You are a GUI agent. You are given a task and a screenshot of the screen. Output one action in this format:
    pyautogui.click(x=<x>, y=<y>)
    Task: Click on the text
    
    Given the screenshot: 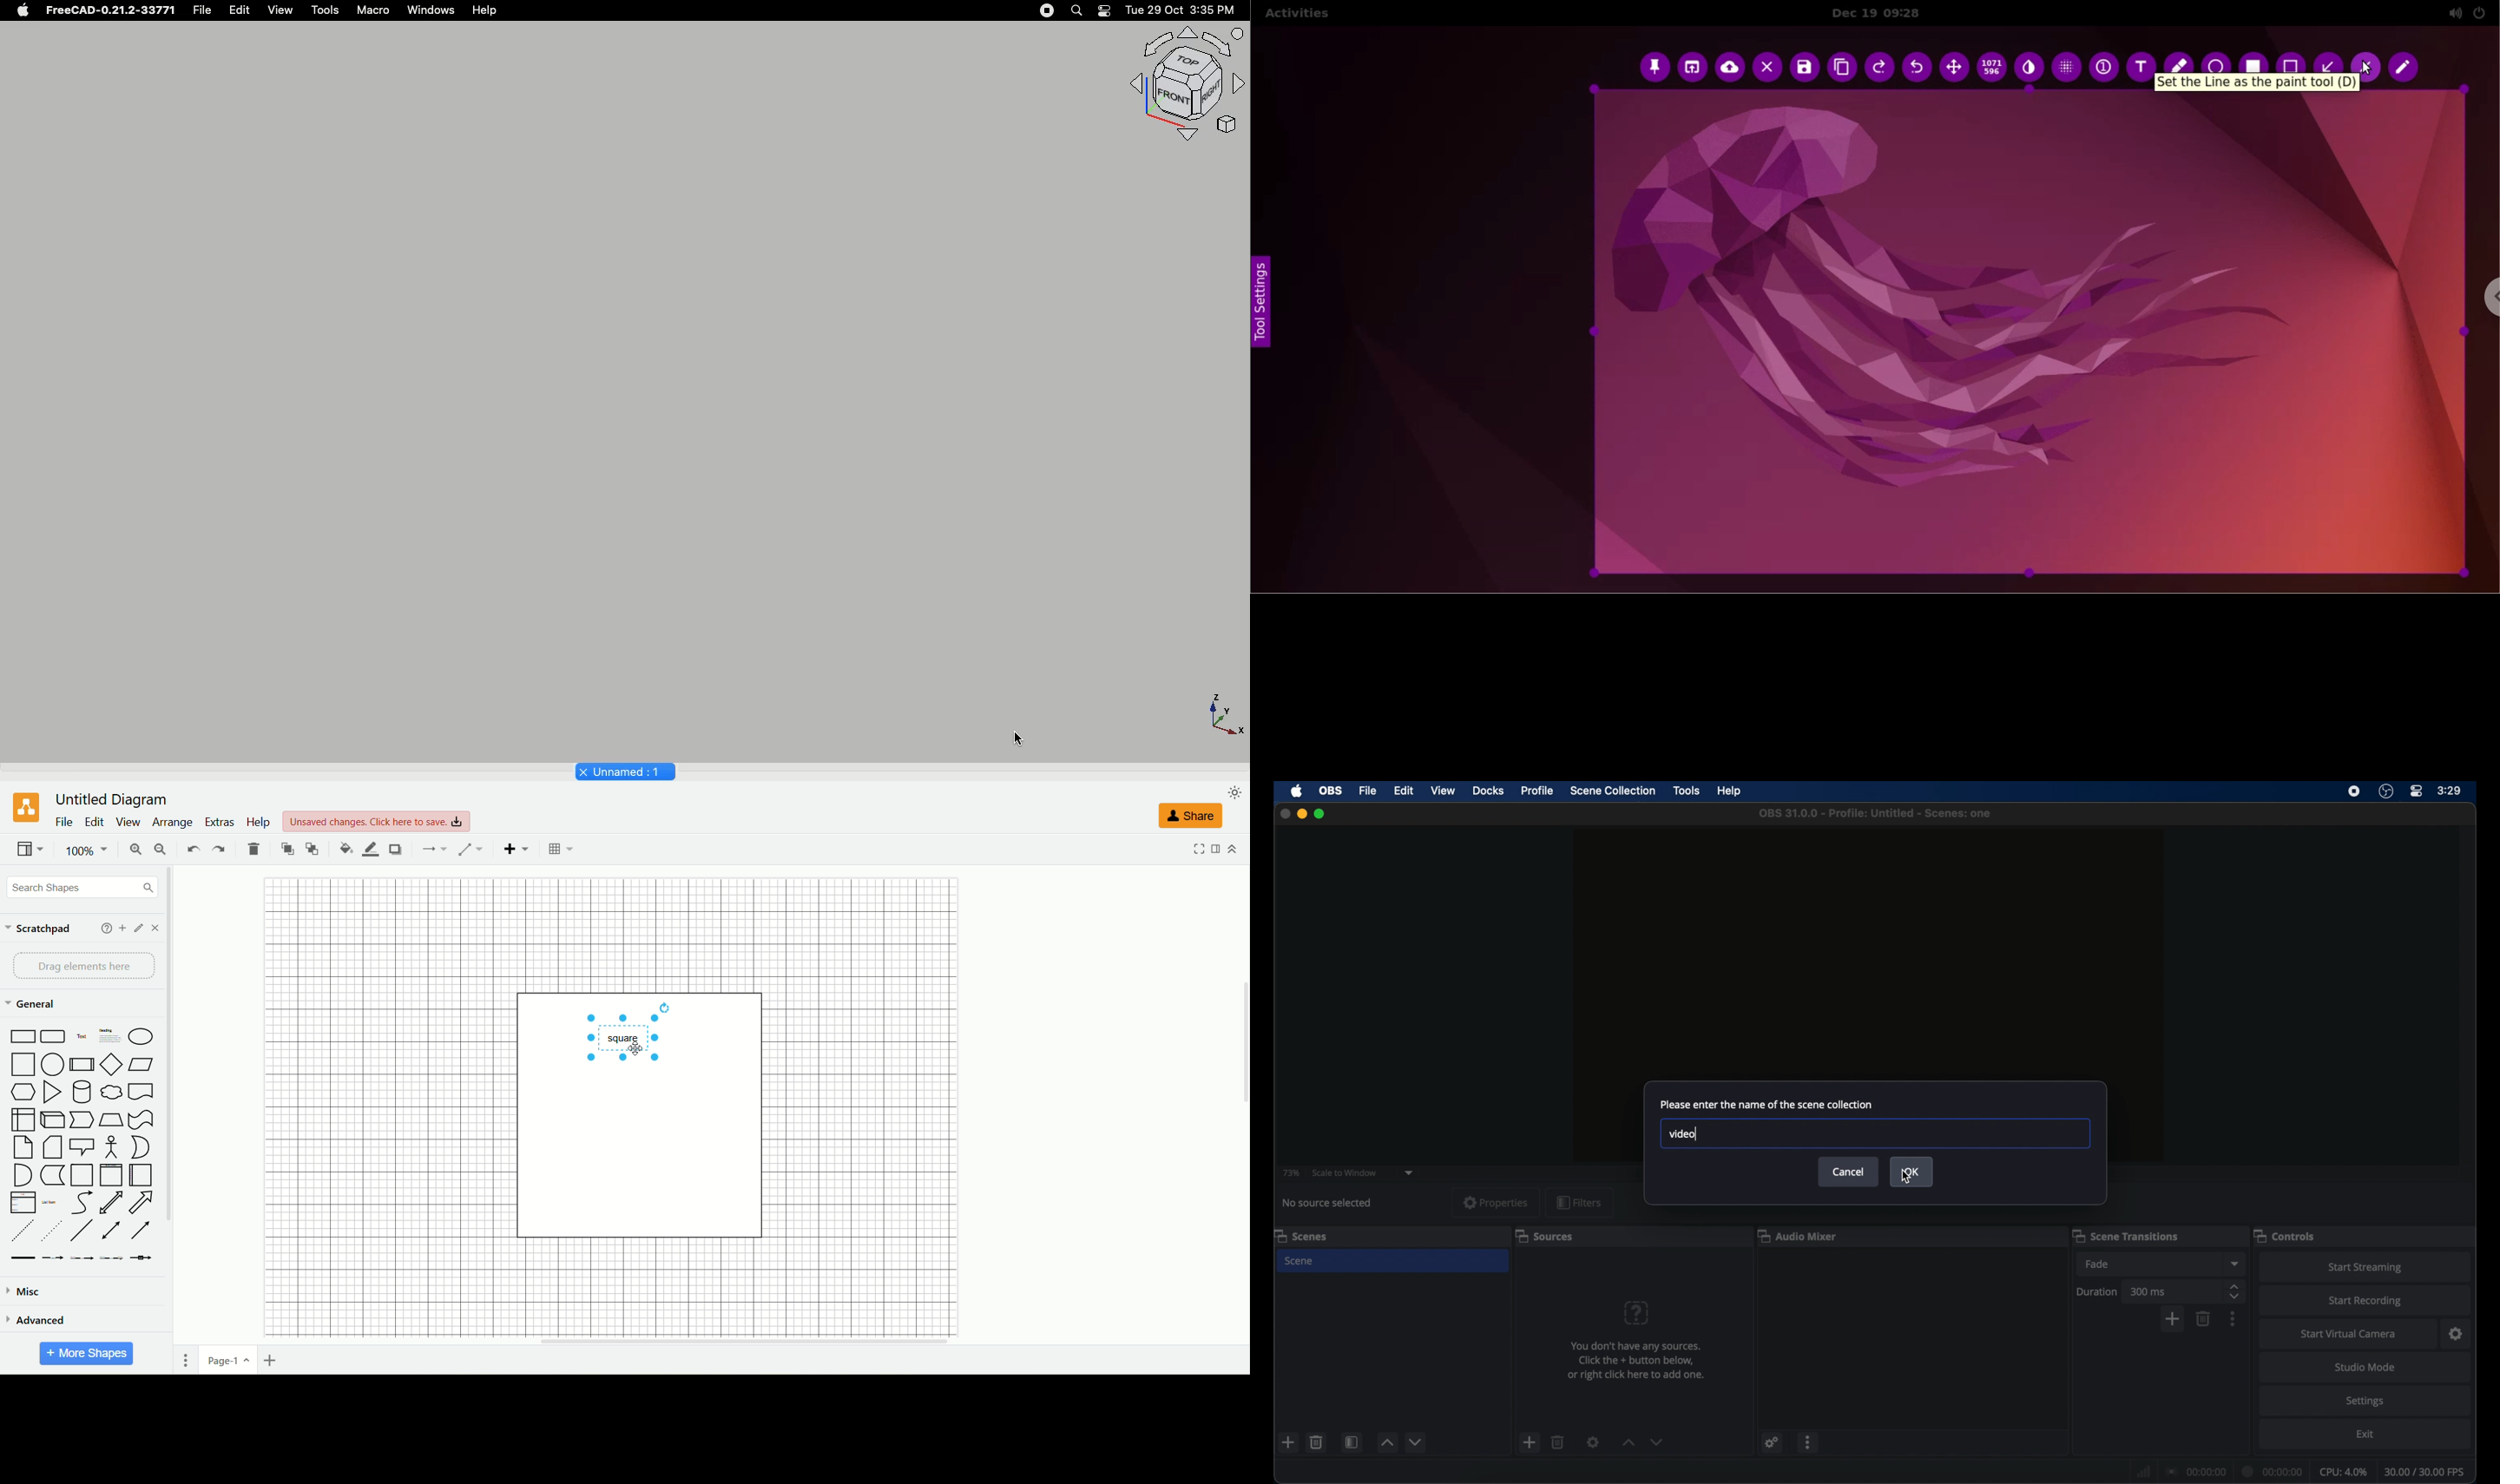 What is the action you would take?
    pyautogui.click(x=380, y=821)
    